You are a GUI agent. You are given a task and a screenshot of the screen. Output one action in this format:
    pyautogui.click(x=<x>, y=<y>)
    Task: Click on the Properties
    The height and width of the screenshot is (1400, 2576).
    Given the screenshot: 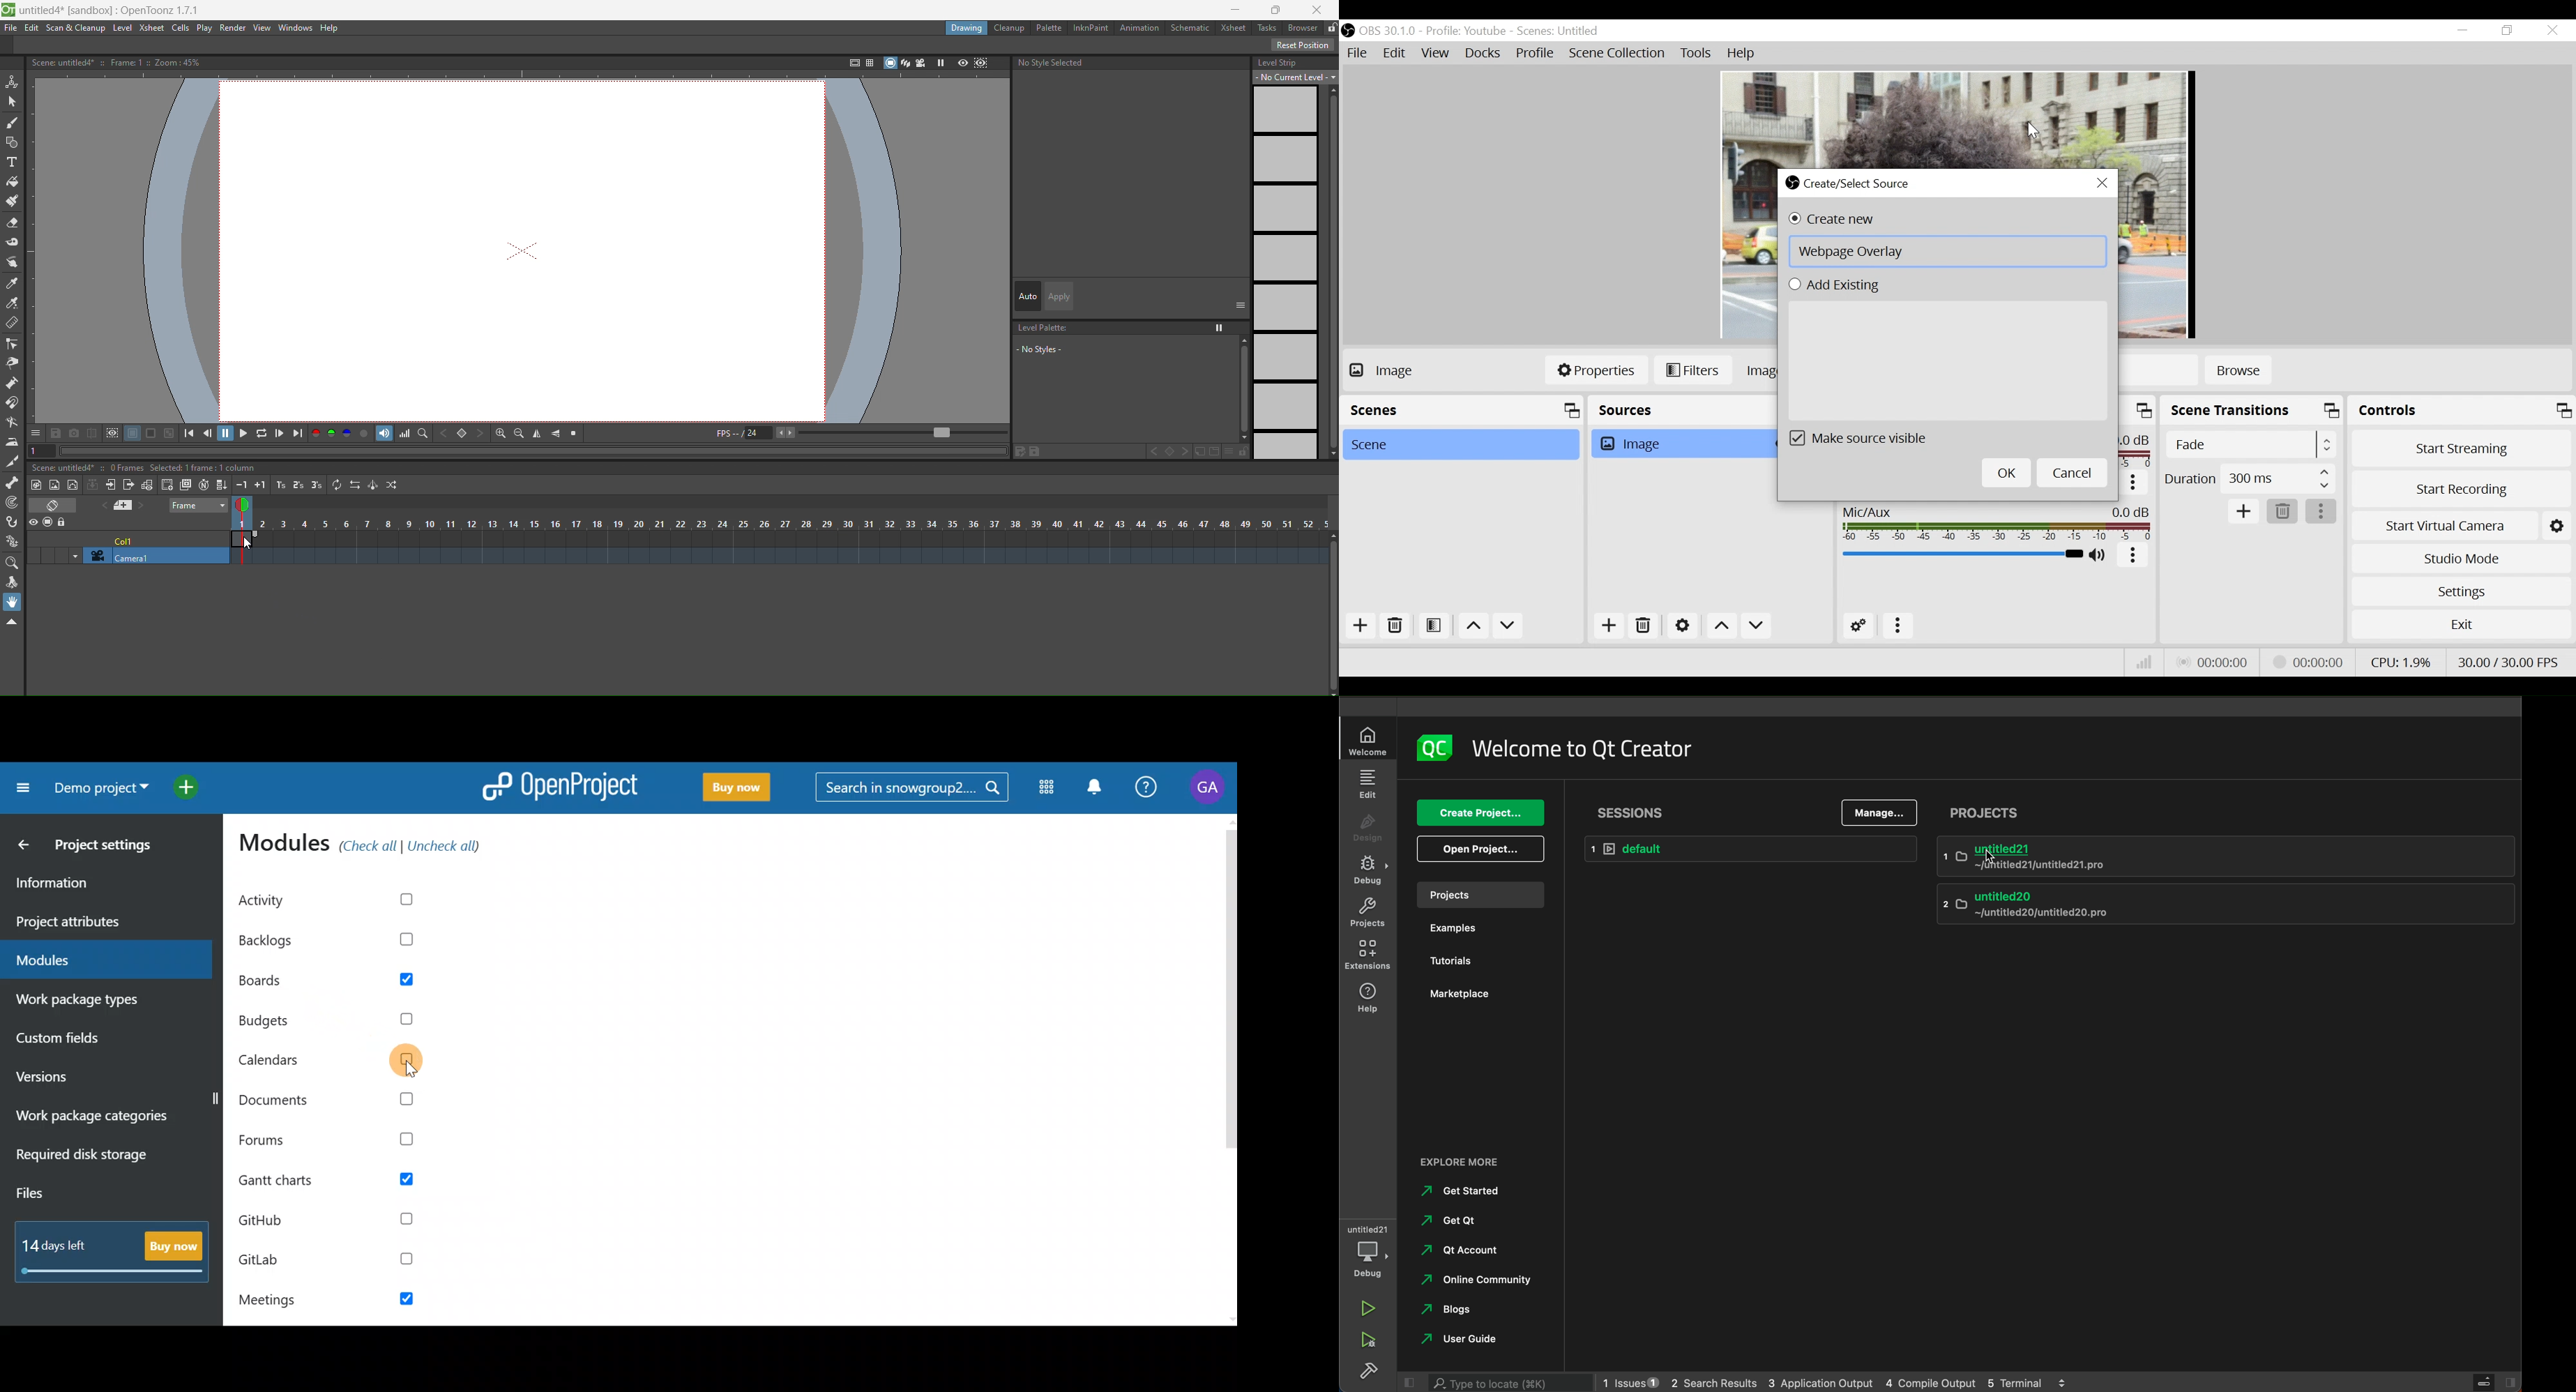 What is the action you would take?
    pyautogui.click(x=1597, y=371)
    